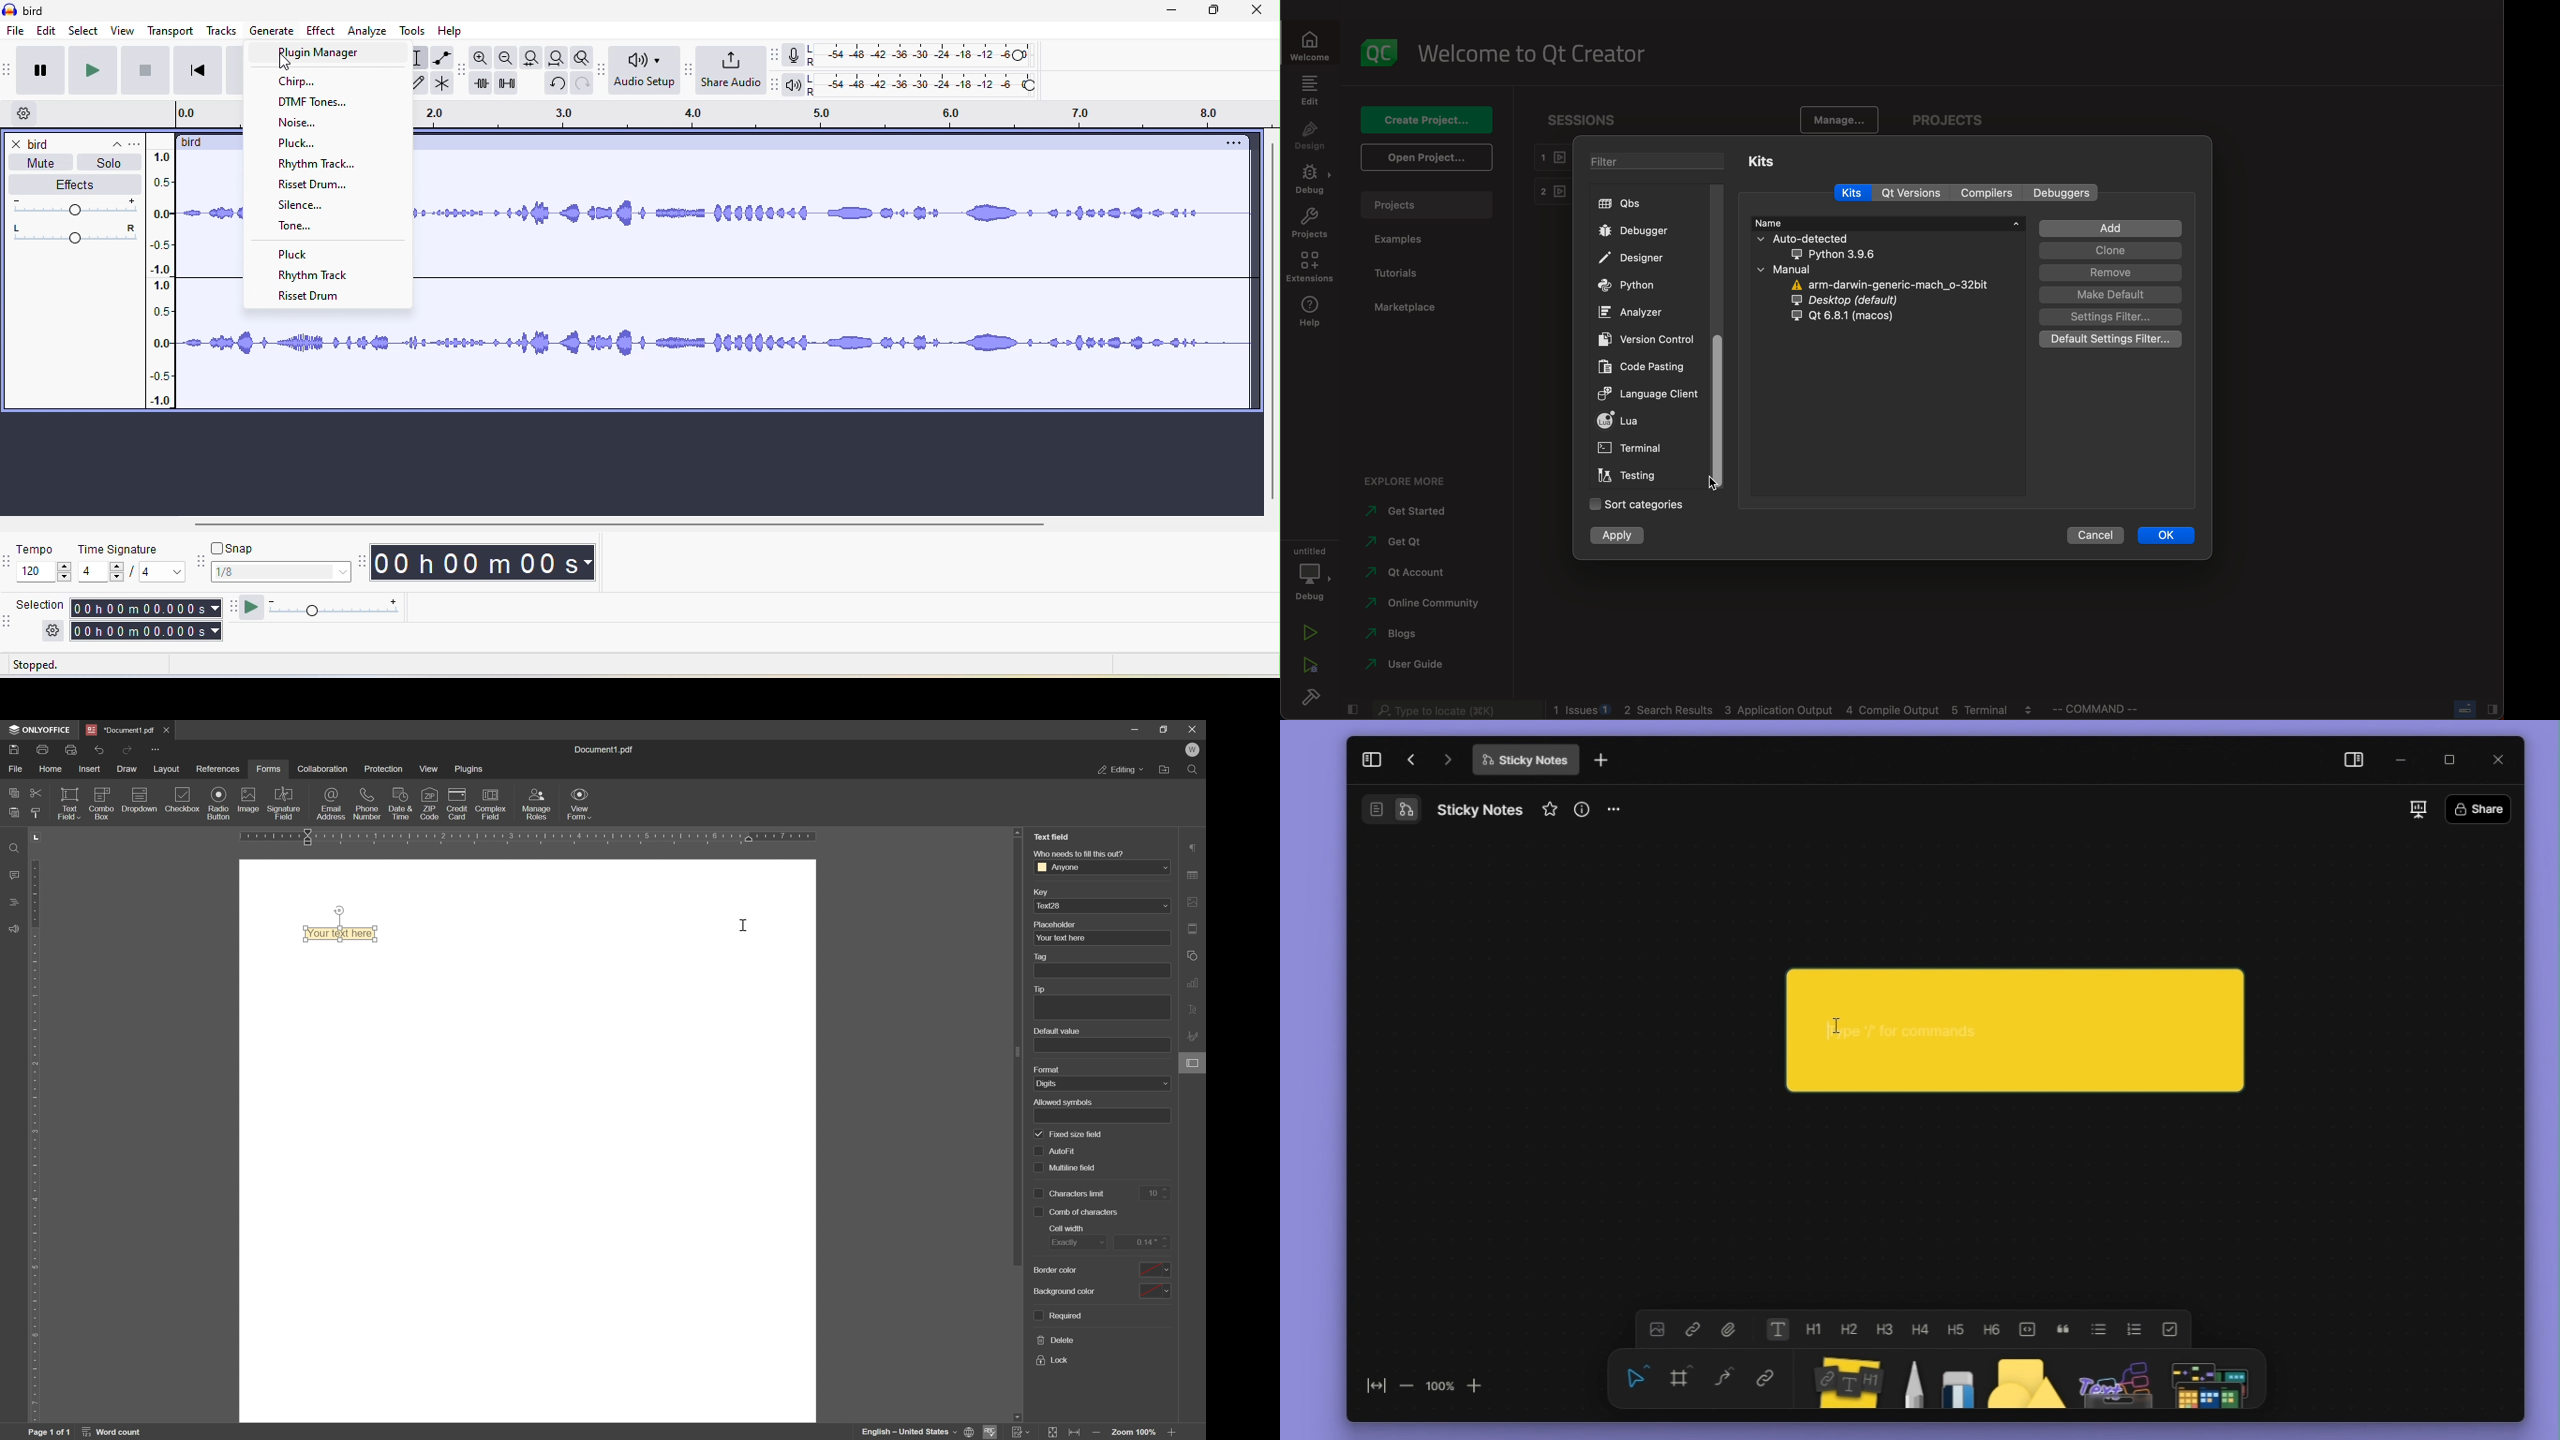  I want to click on cursor movement, so click(286, 62).